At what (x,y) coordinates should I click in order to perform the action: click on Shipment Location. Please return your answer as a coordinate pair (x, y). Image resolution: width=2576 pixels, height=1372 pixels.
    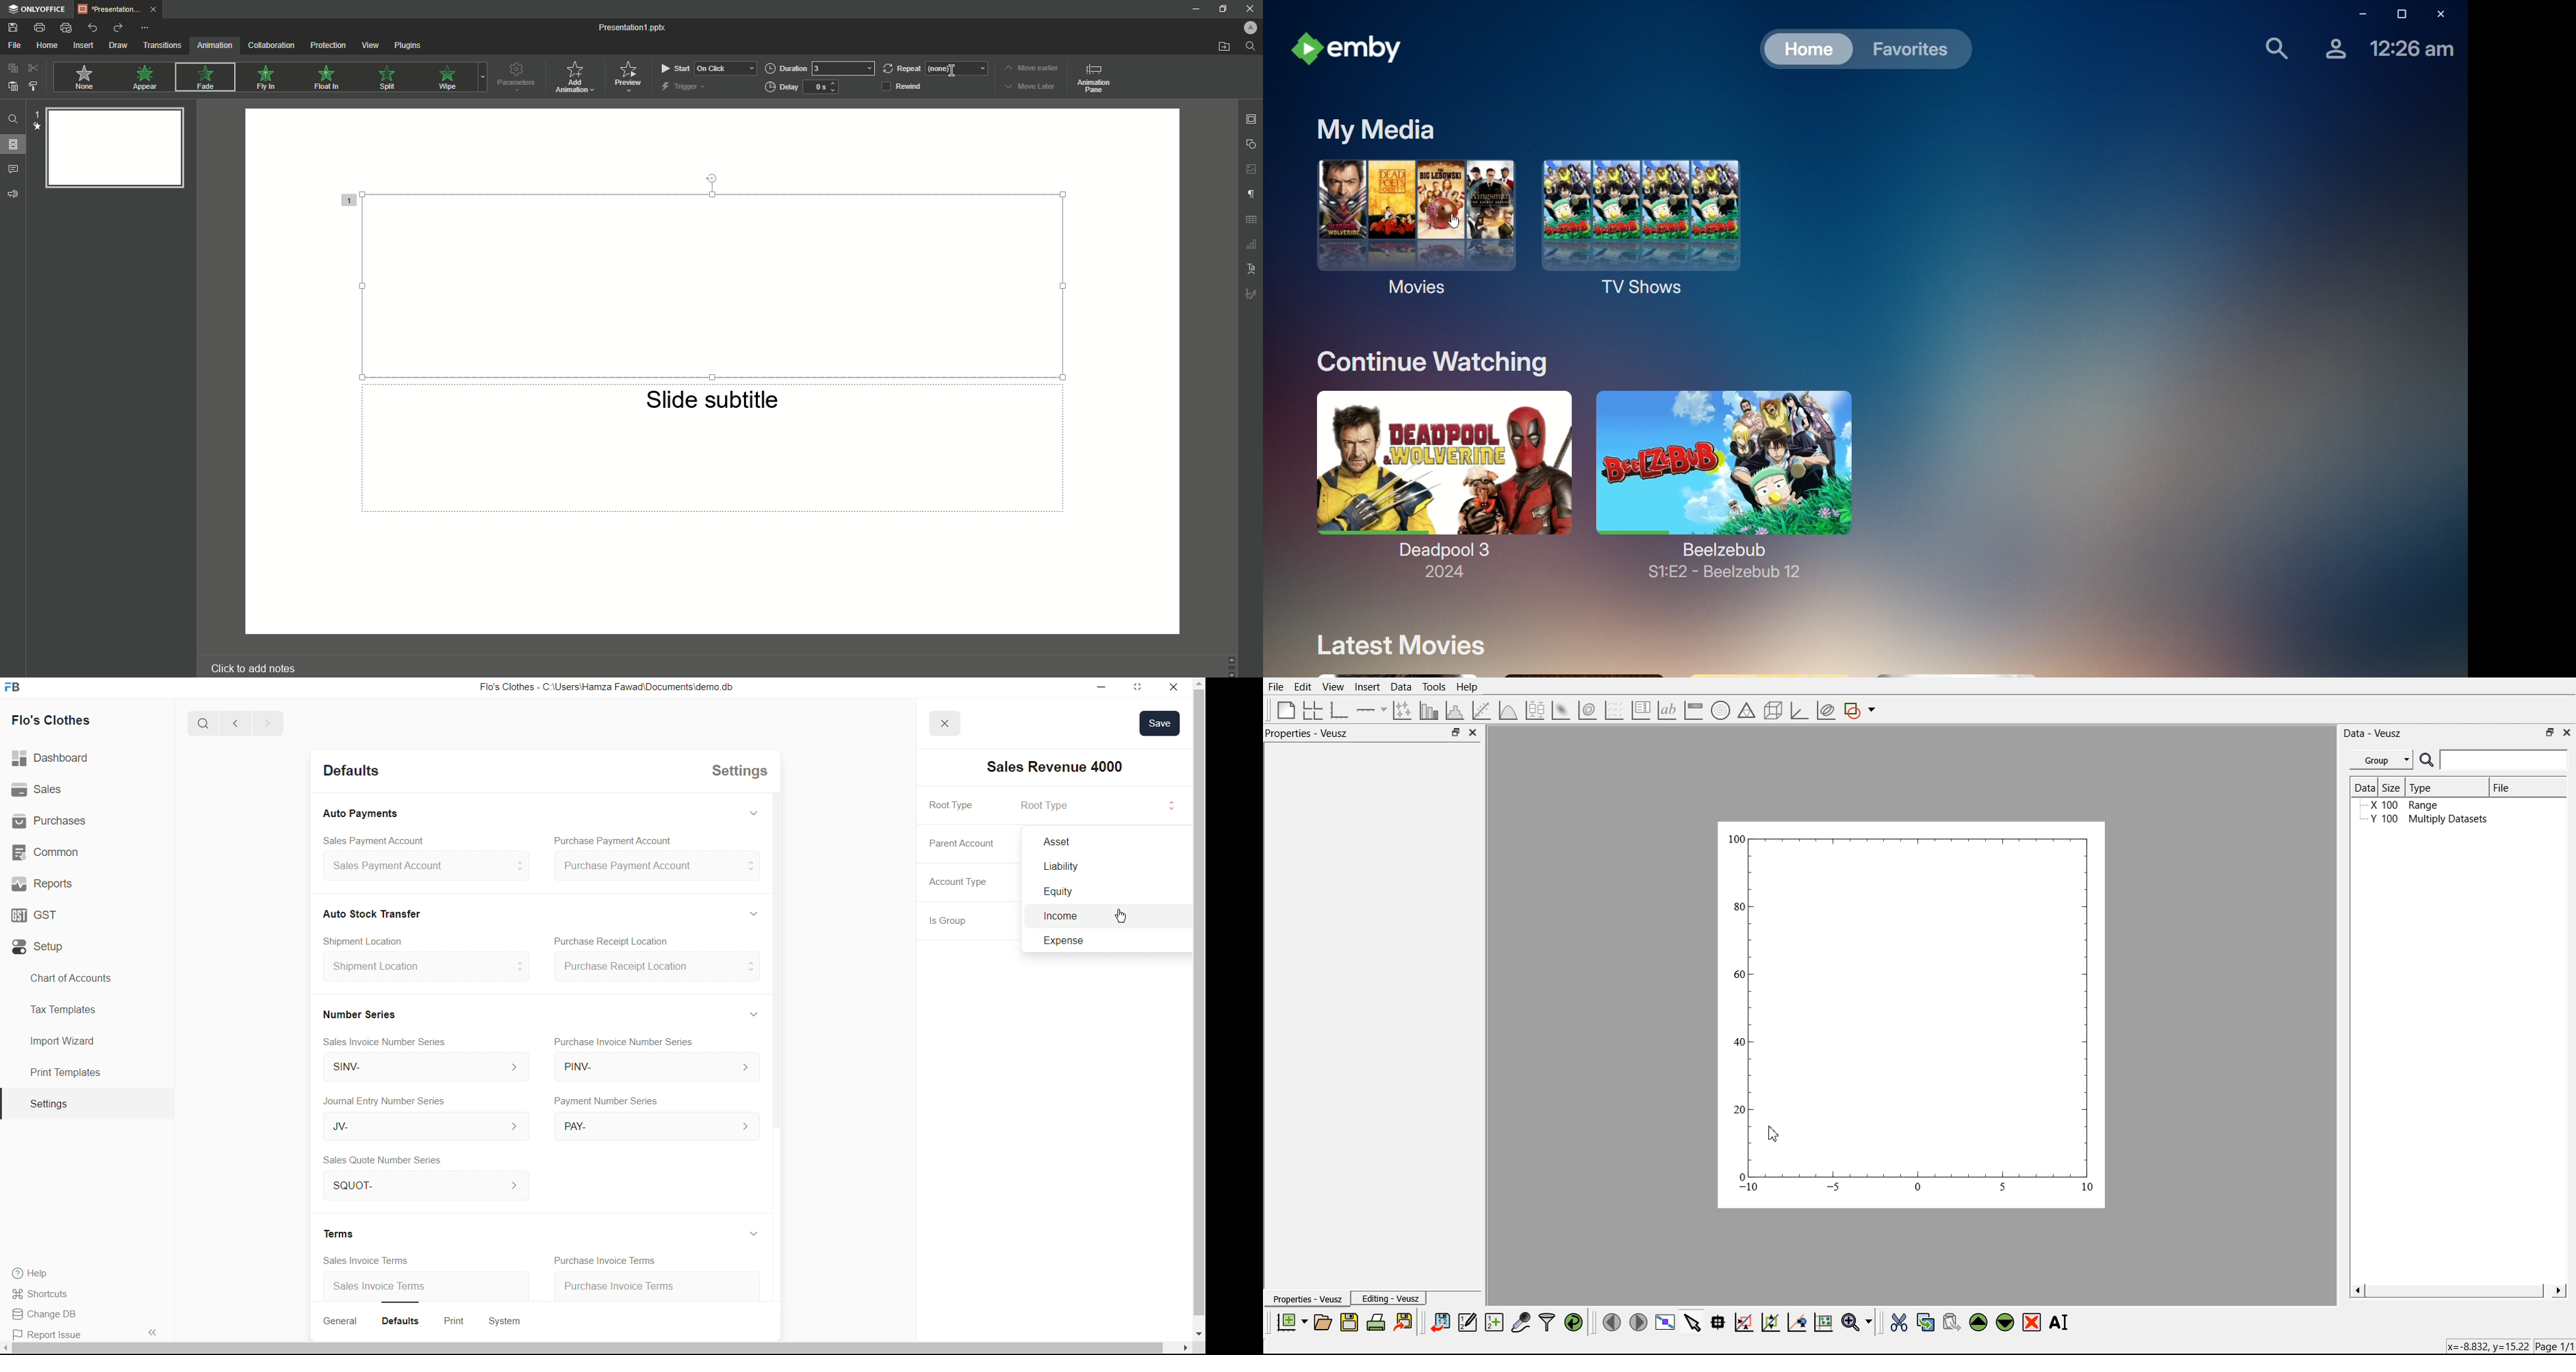
    Looking at the image, I should click on (431, 971).